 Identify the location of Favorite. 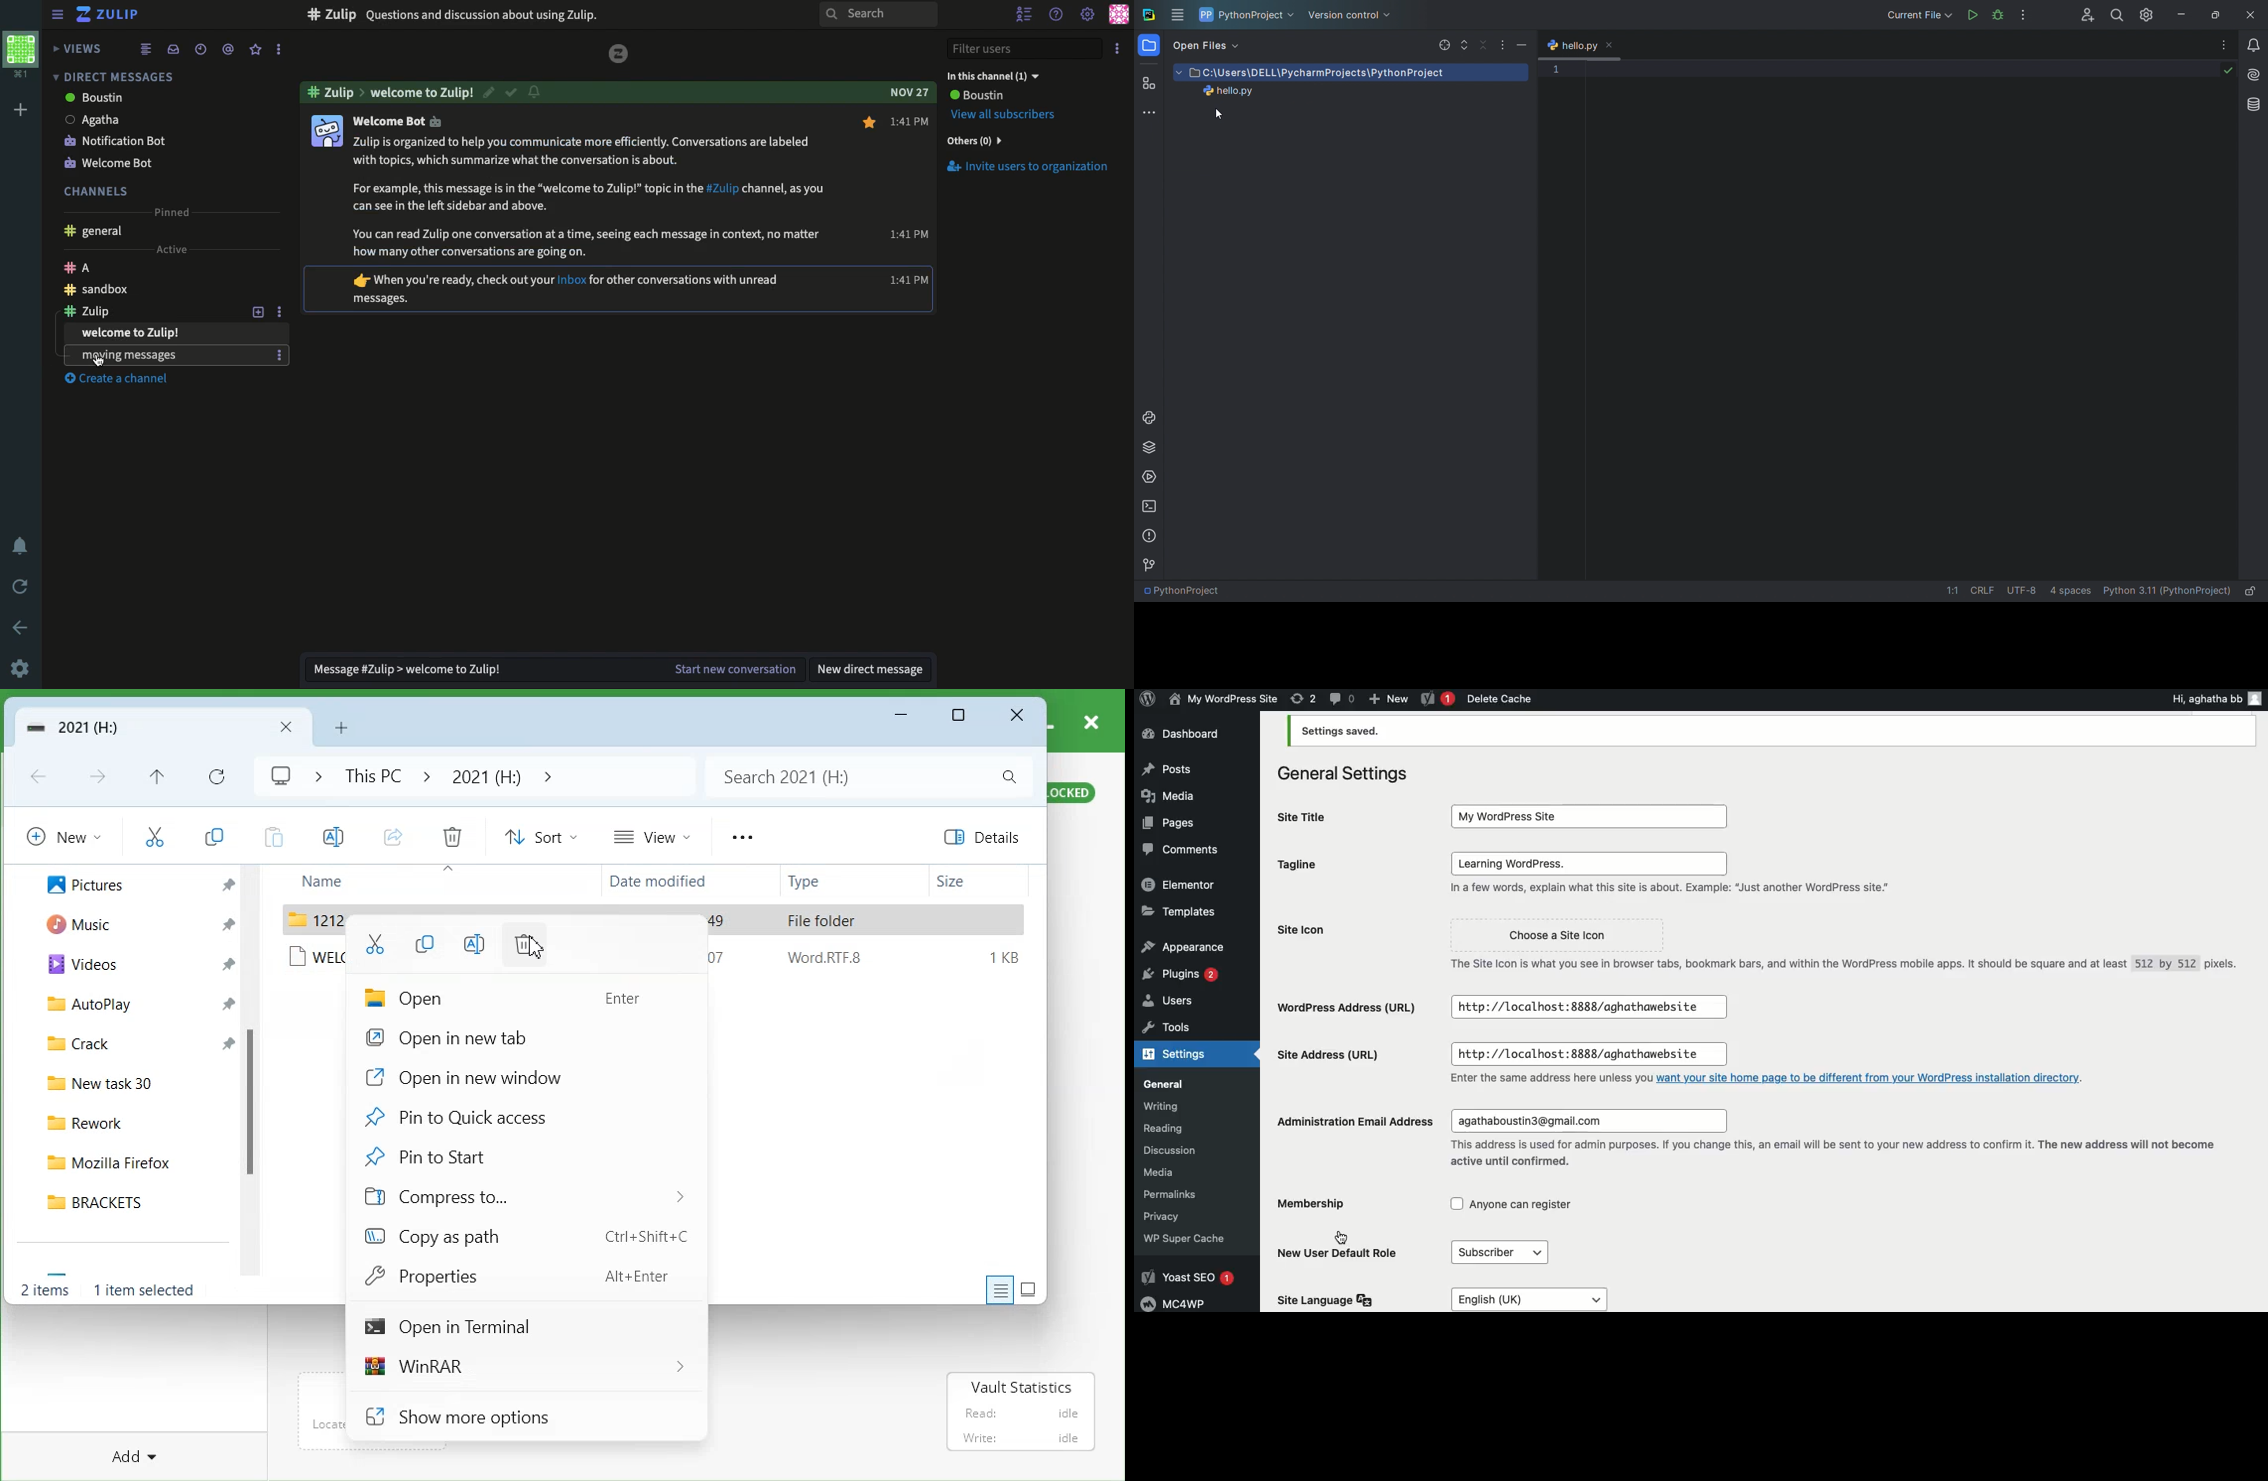
(871, 123).